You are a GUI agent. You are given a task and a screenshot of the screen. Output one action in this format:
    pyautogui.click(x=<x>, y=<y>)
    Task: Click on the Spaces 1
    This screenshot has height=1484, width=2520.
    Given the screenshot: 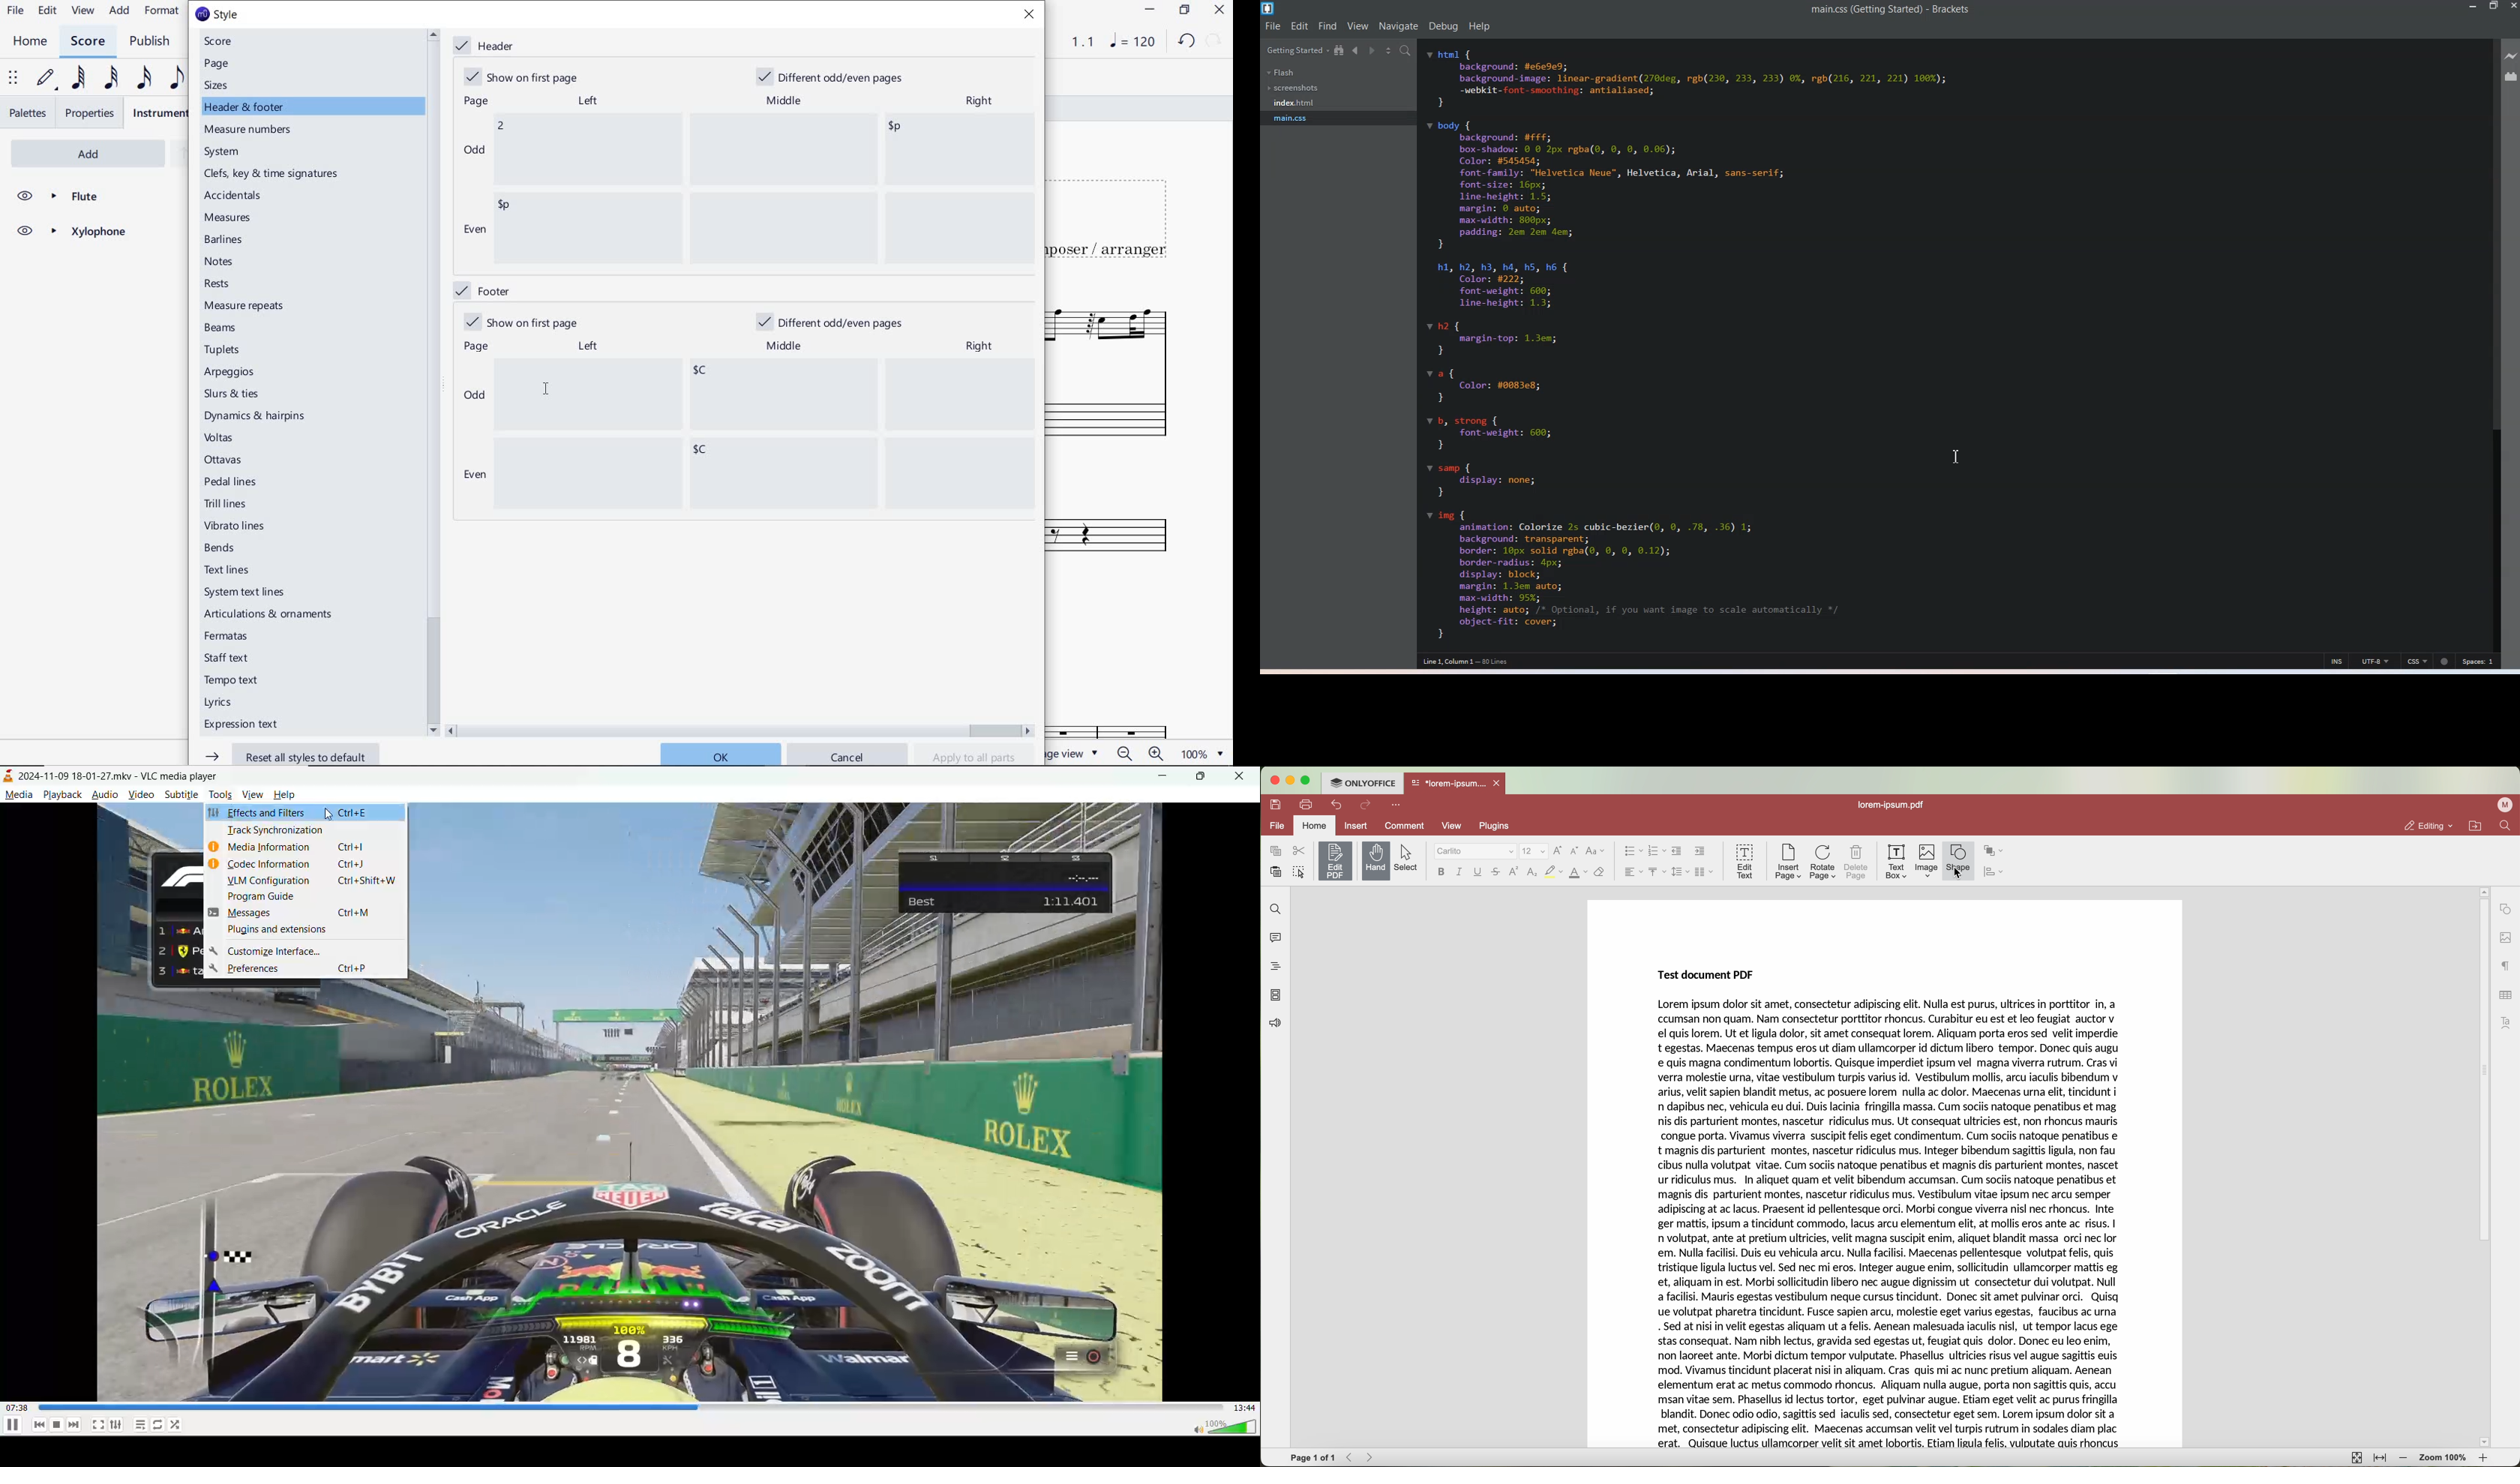 What is the action you would take?
    pyautogui.click(x=2480, y=662)
    